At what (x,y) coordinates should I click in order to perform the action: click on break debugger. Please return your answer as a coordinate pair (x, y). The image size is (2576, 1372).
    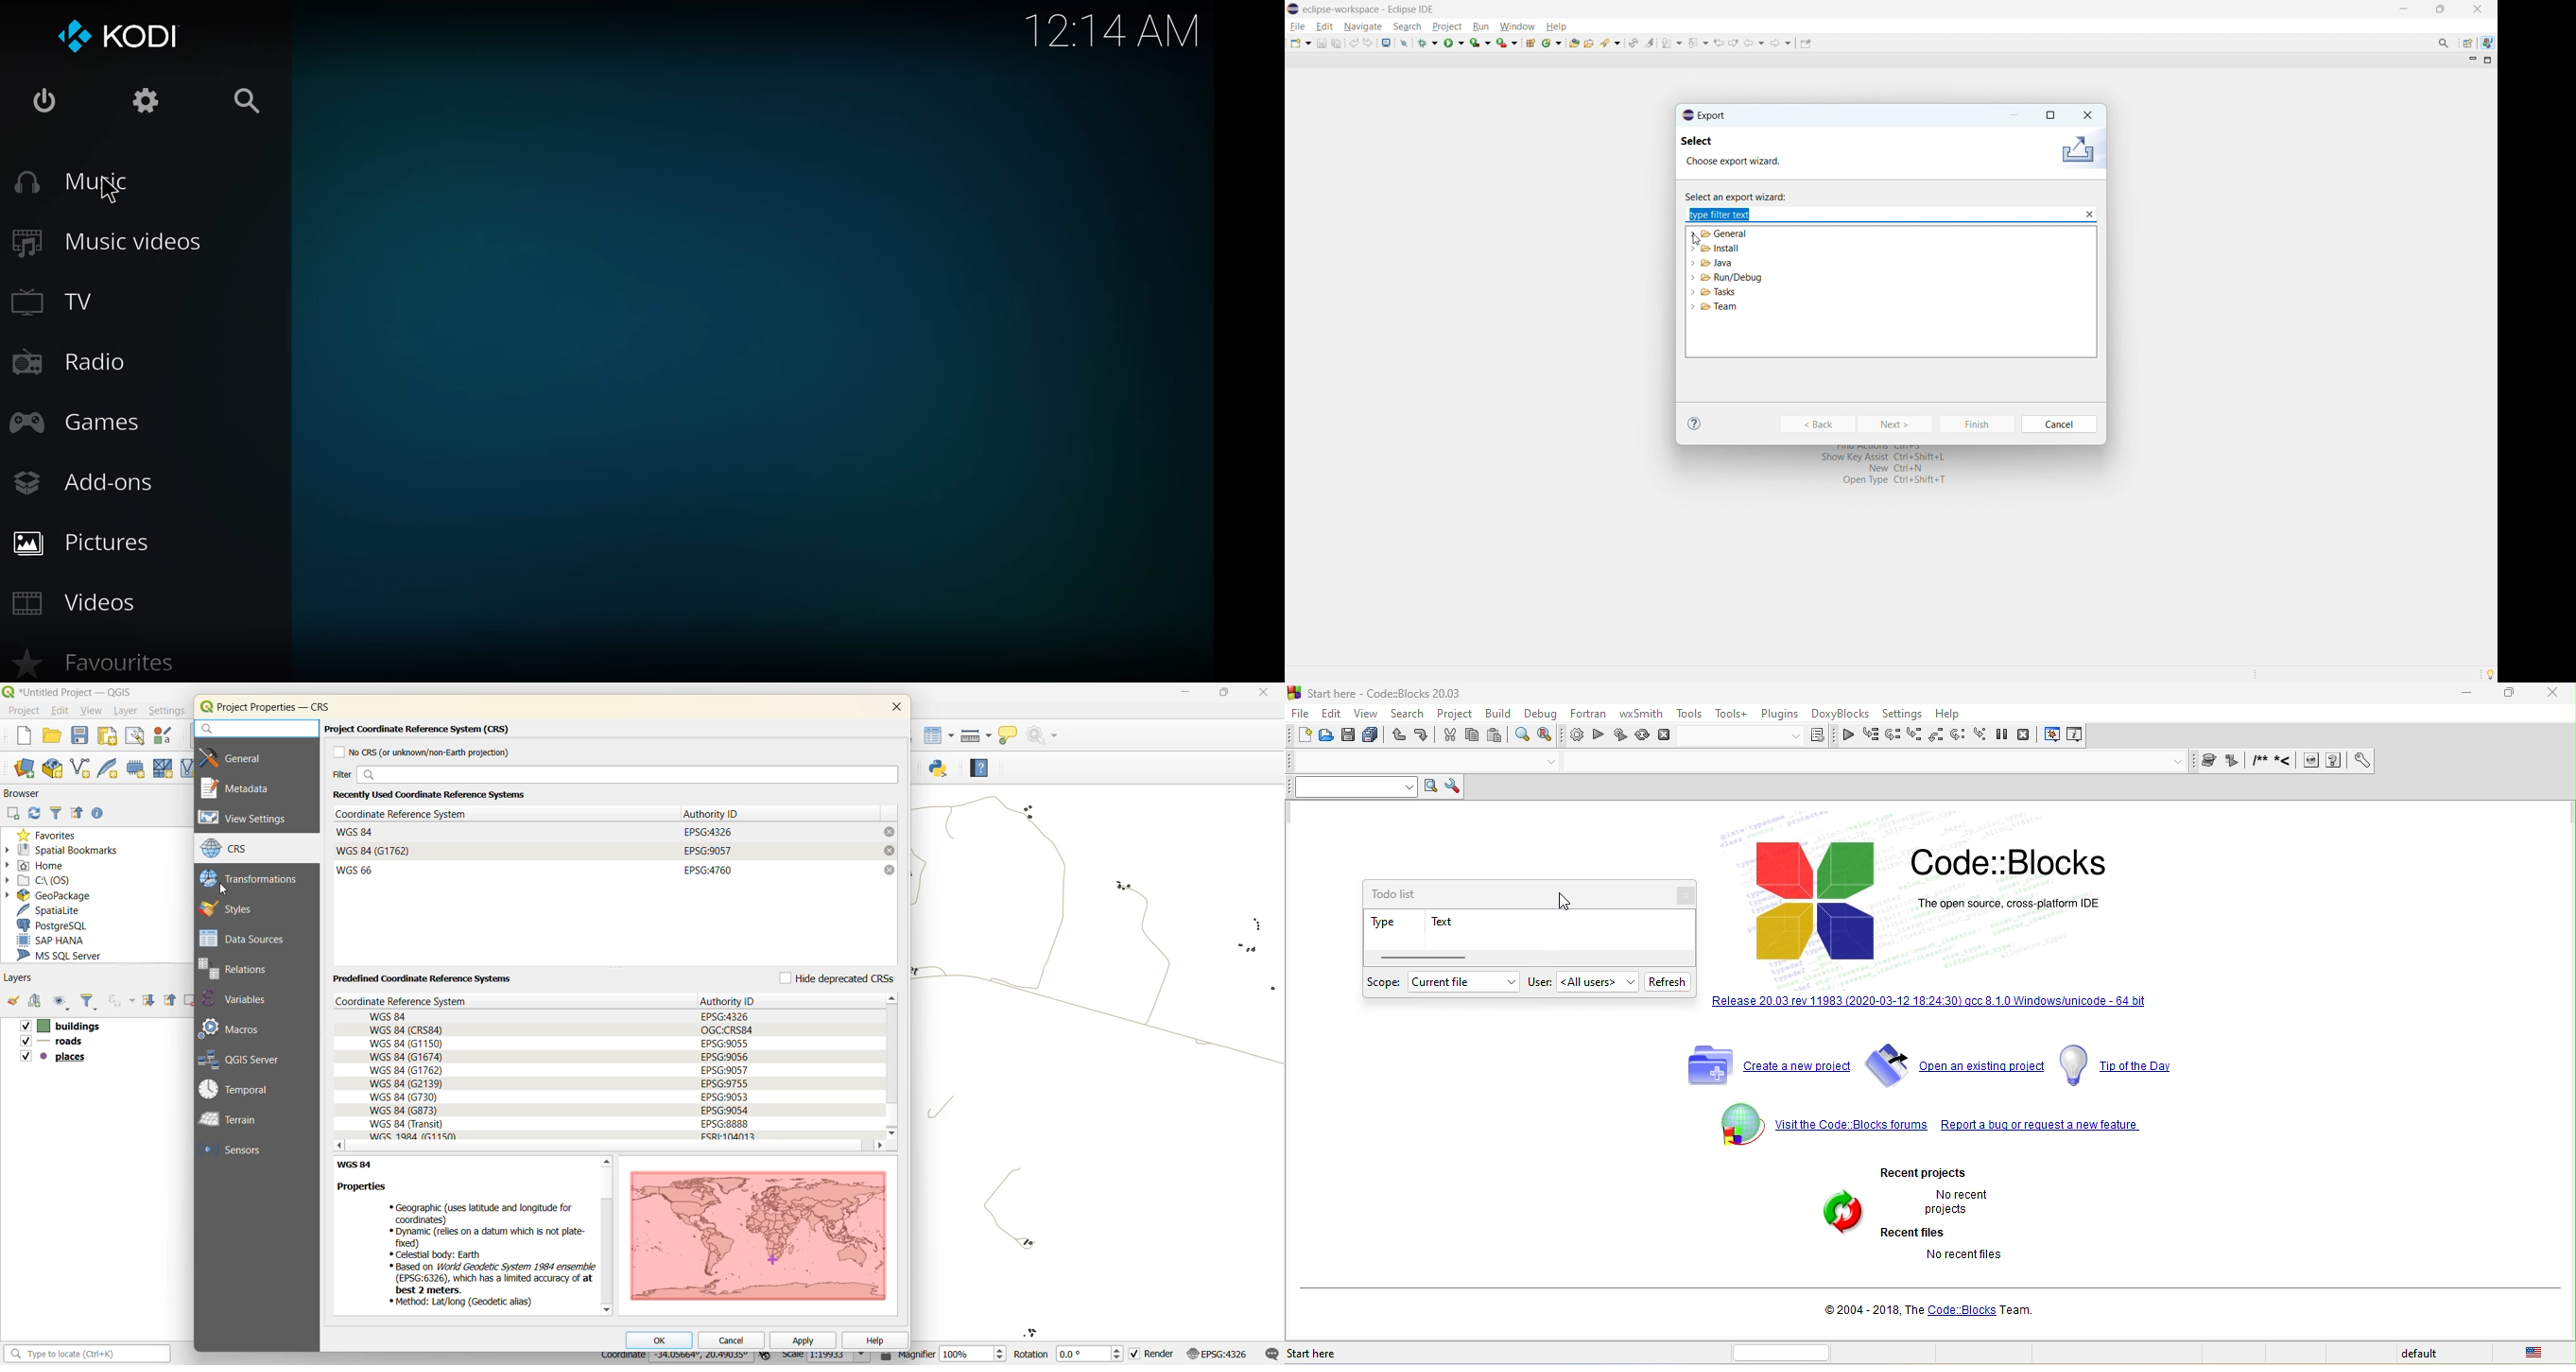
    Looking at the image, I should click on (2008, 736).